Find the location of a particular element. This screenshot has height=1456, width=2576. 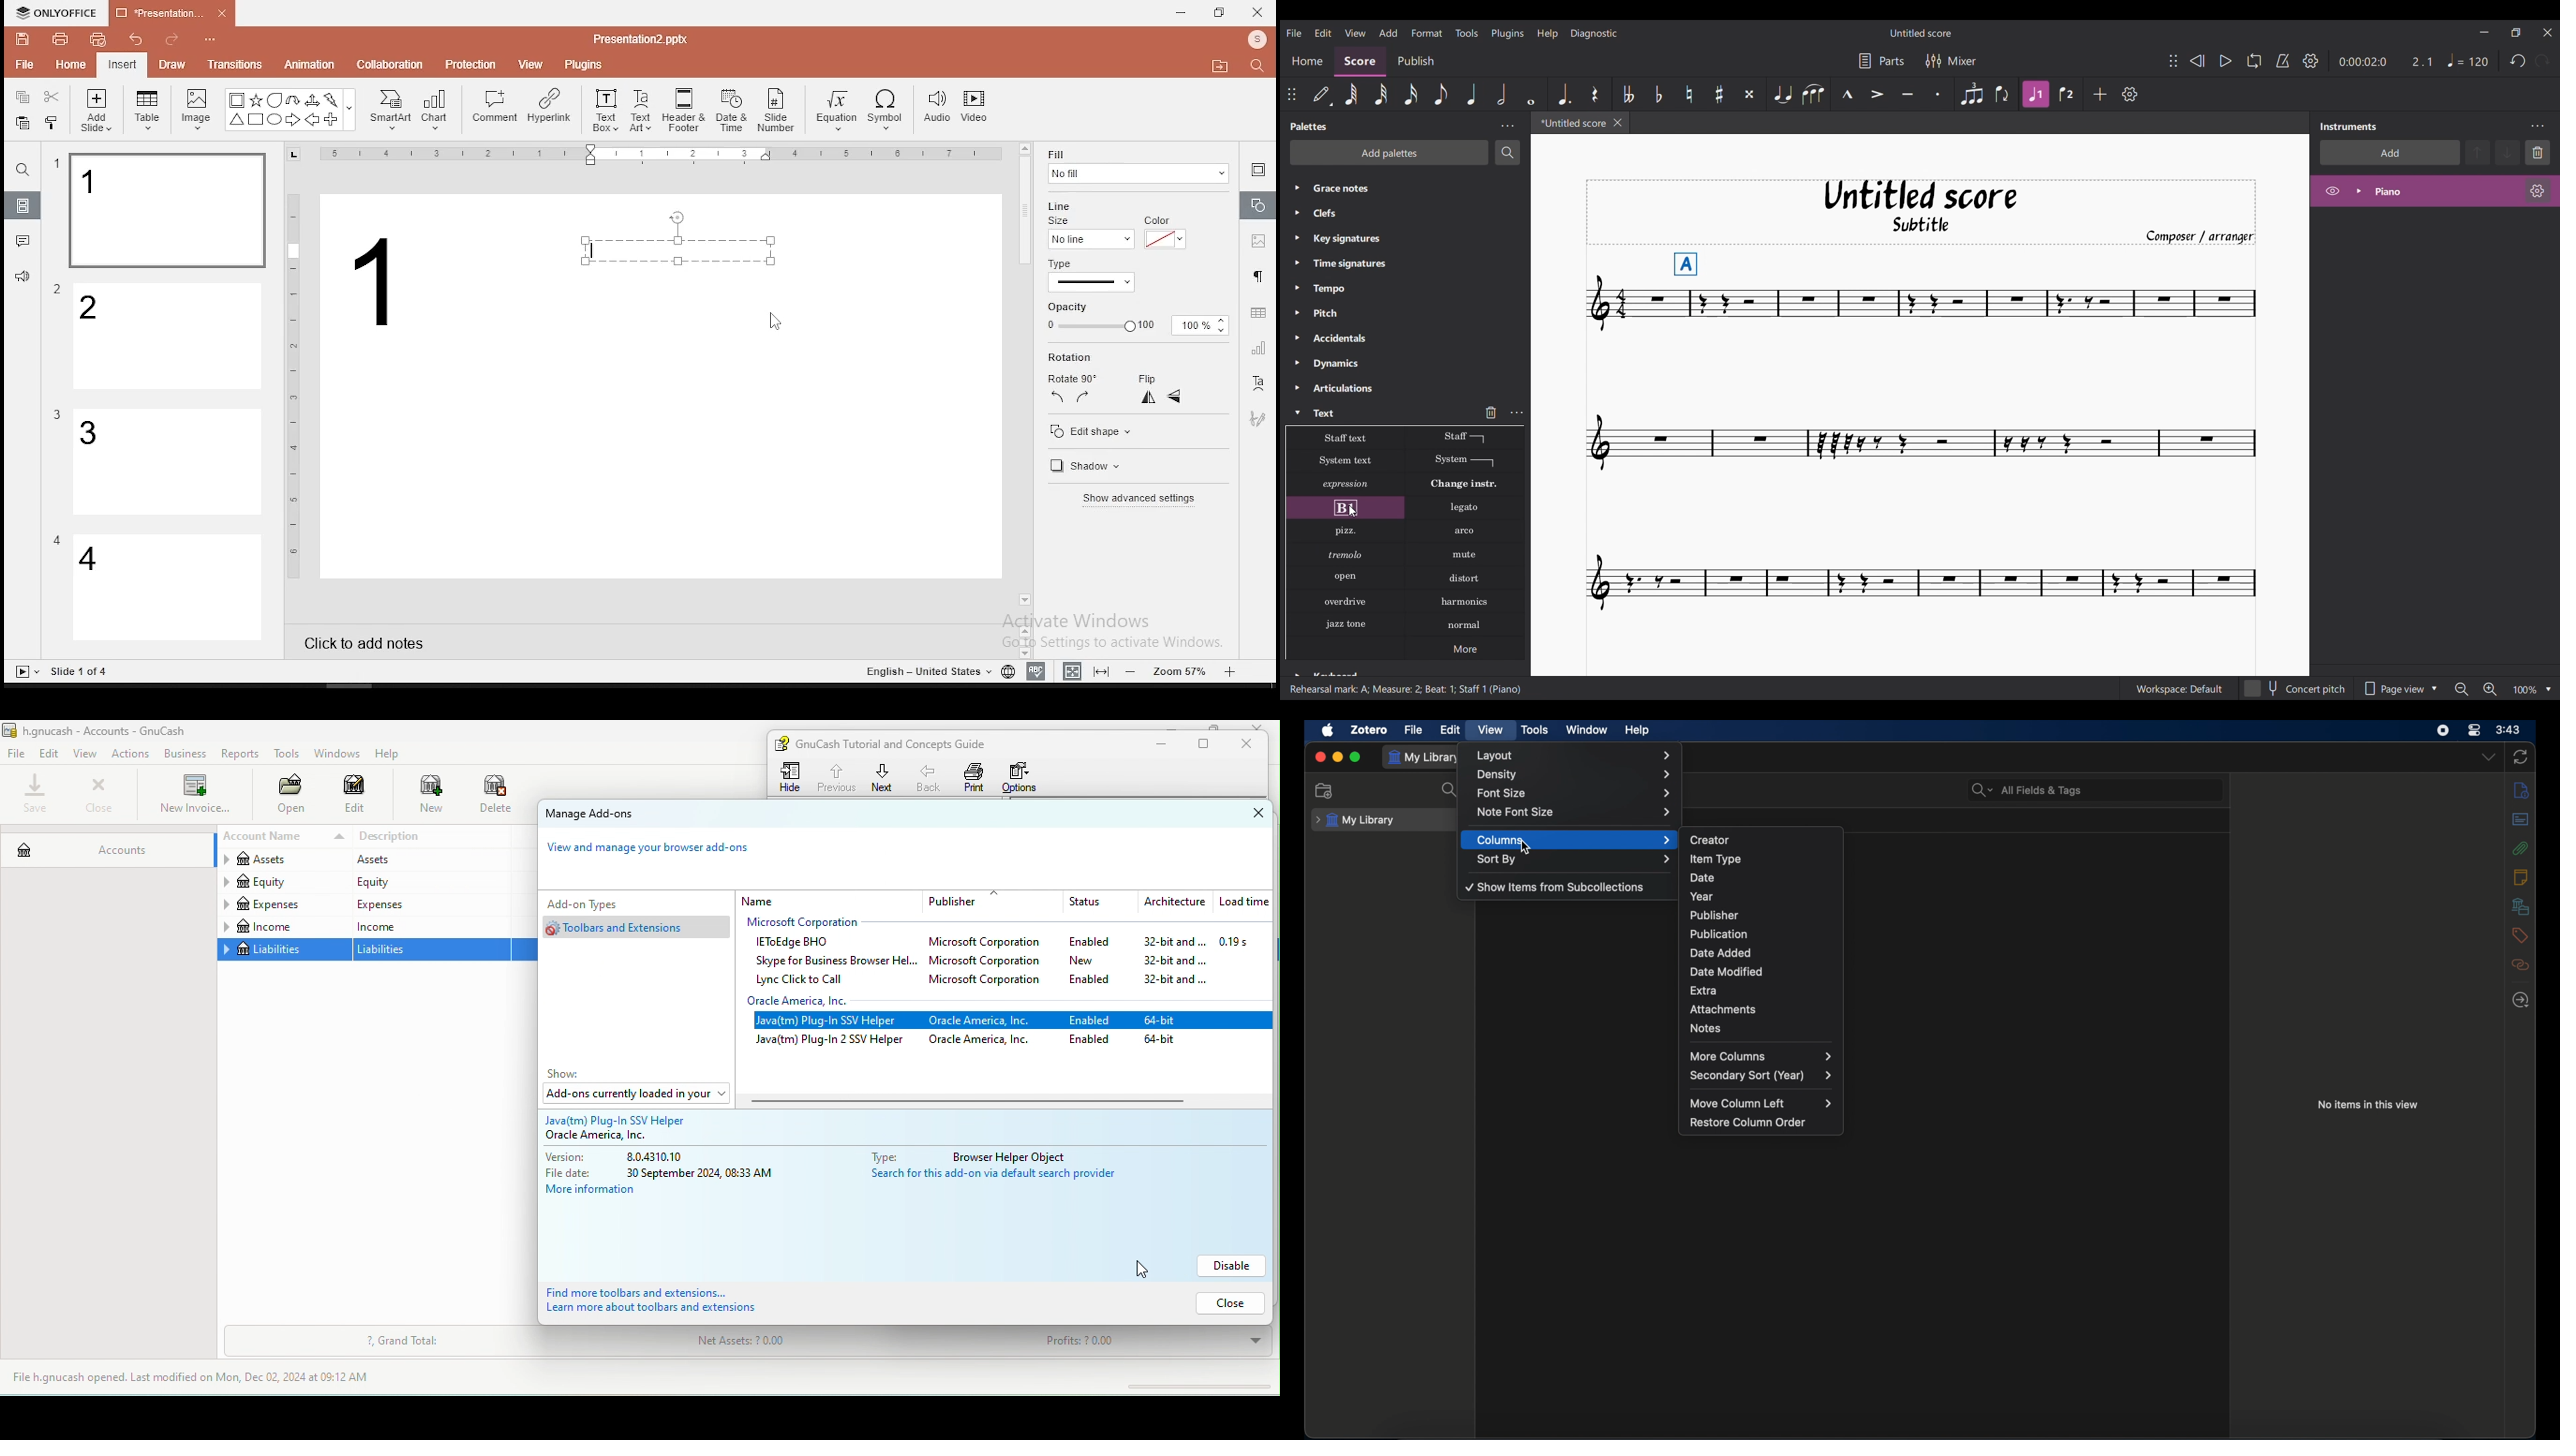

new is located at coordinates (1095, 960).